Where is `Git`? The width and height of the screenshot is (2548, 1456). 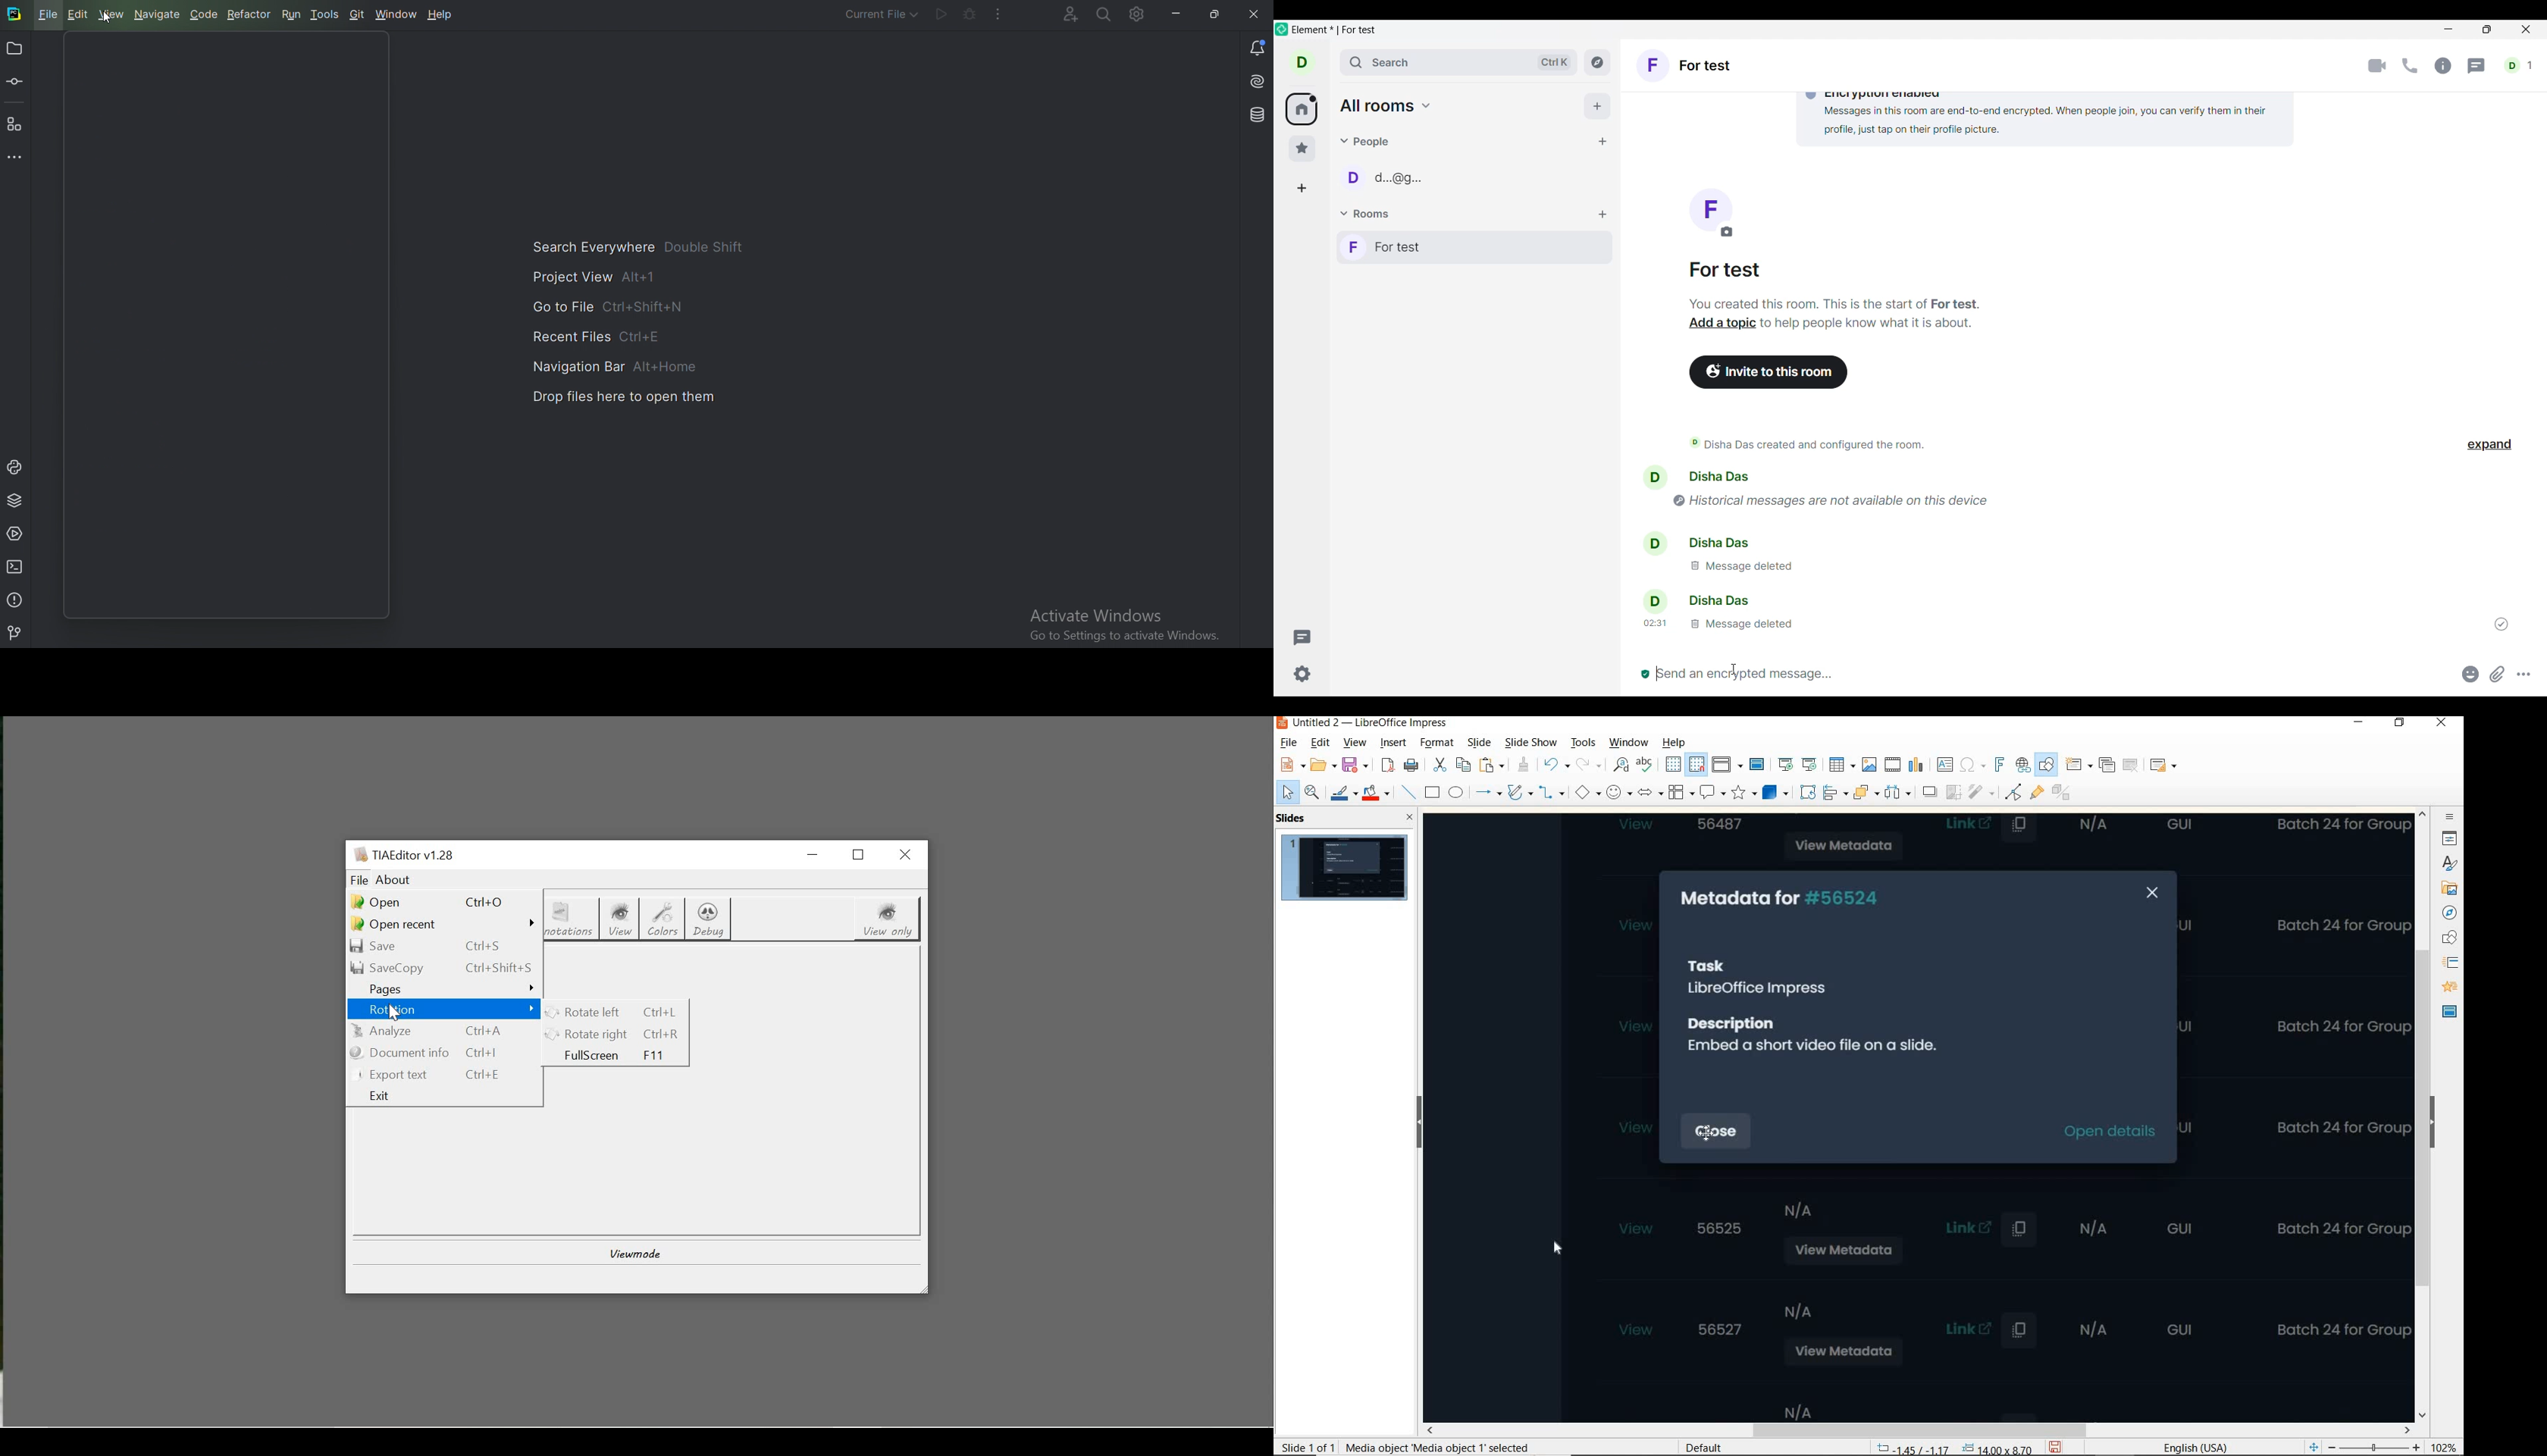 Git is located at coordinates (359, 13).